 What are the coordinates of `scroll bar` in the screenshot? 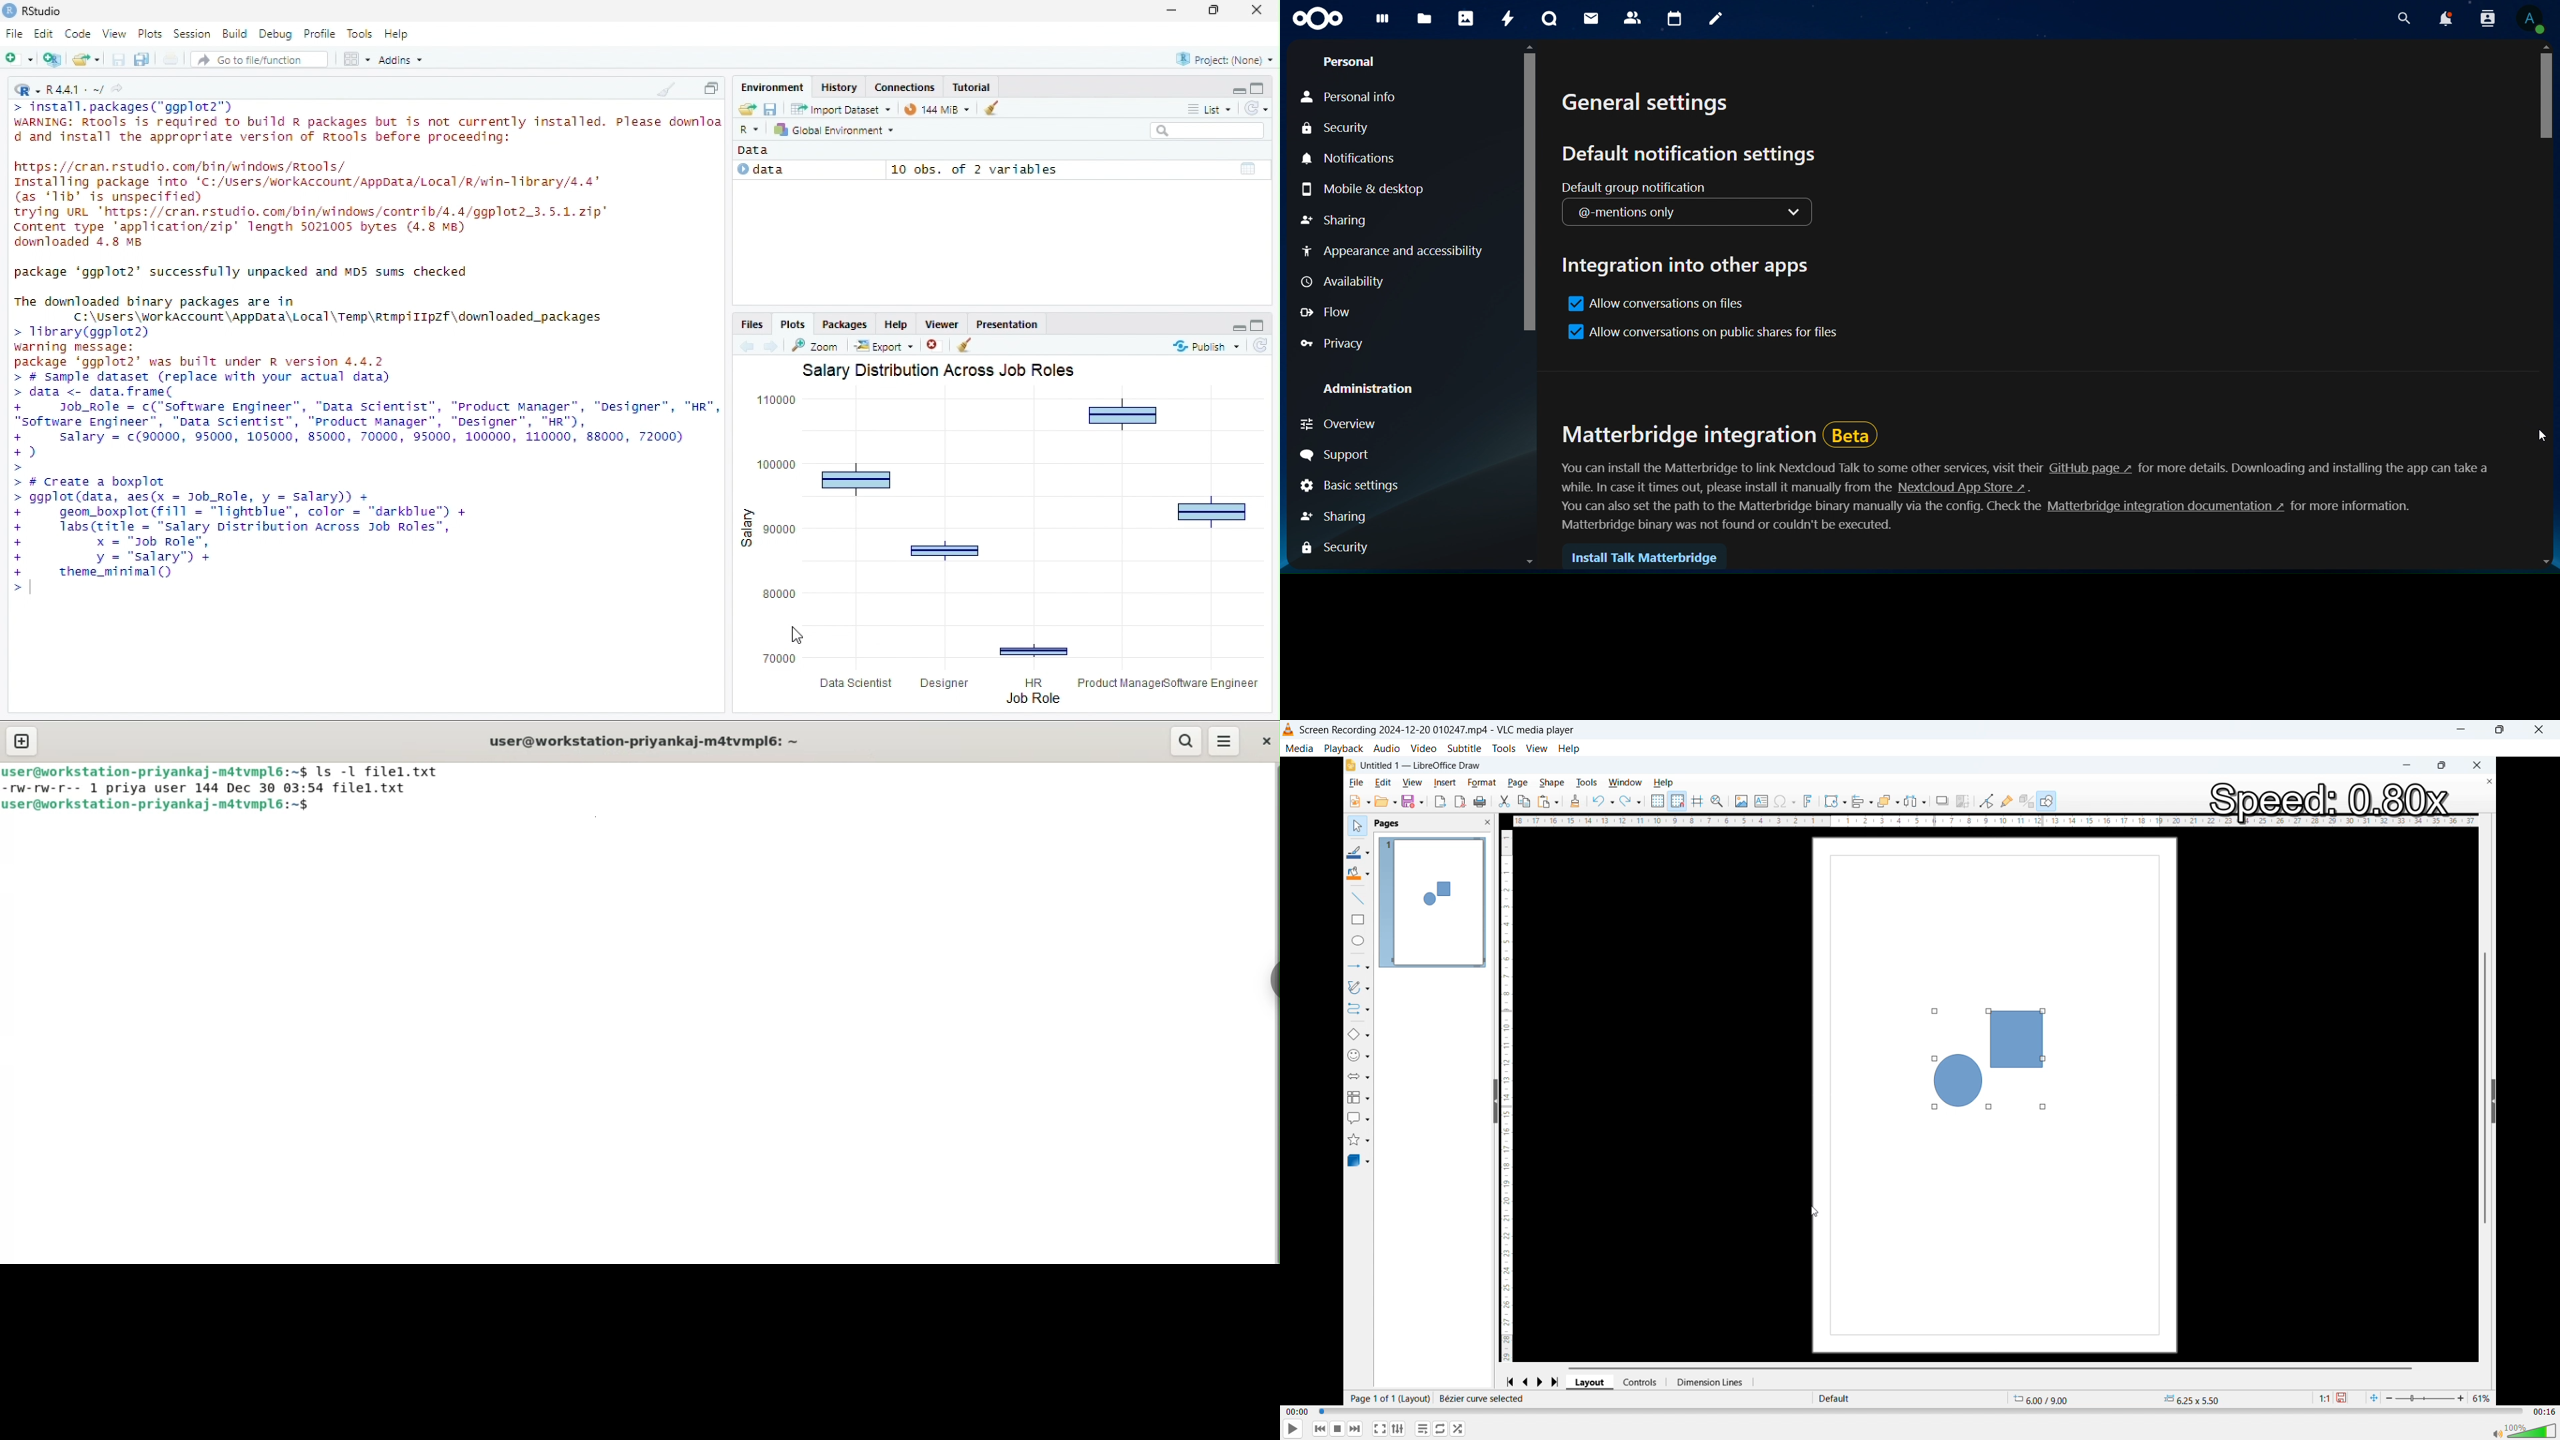 It's located at (1531, 192).